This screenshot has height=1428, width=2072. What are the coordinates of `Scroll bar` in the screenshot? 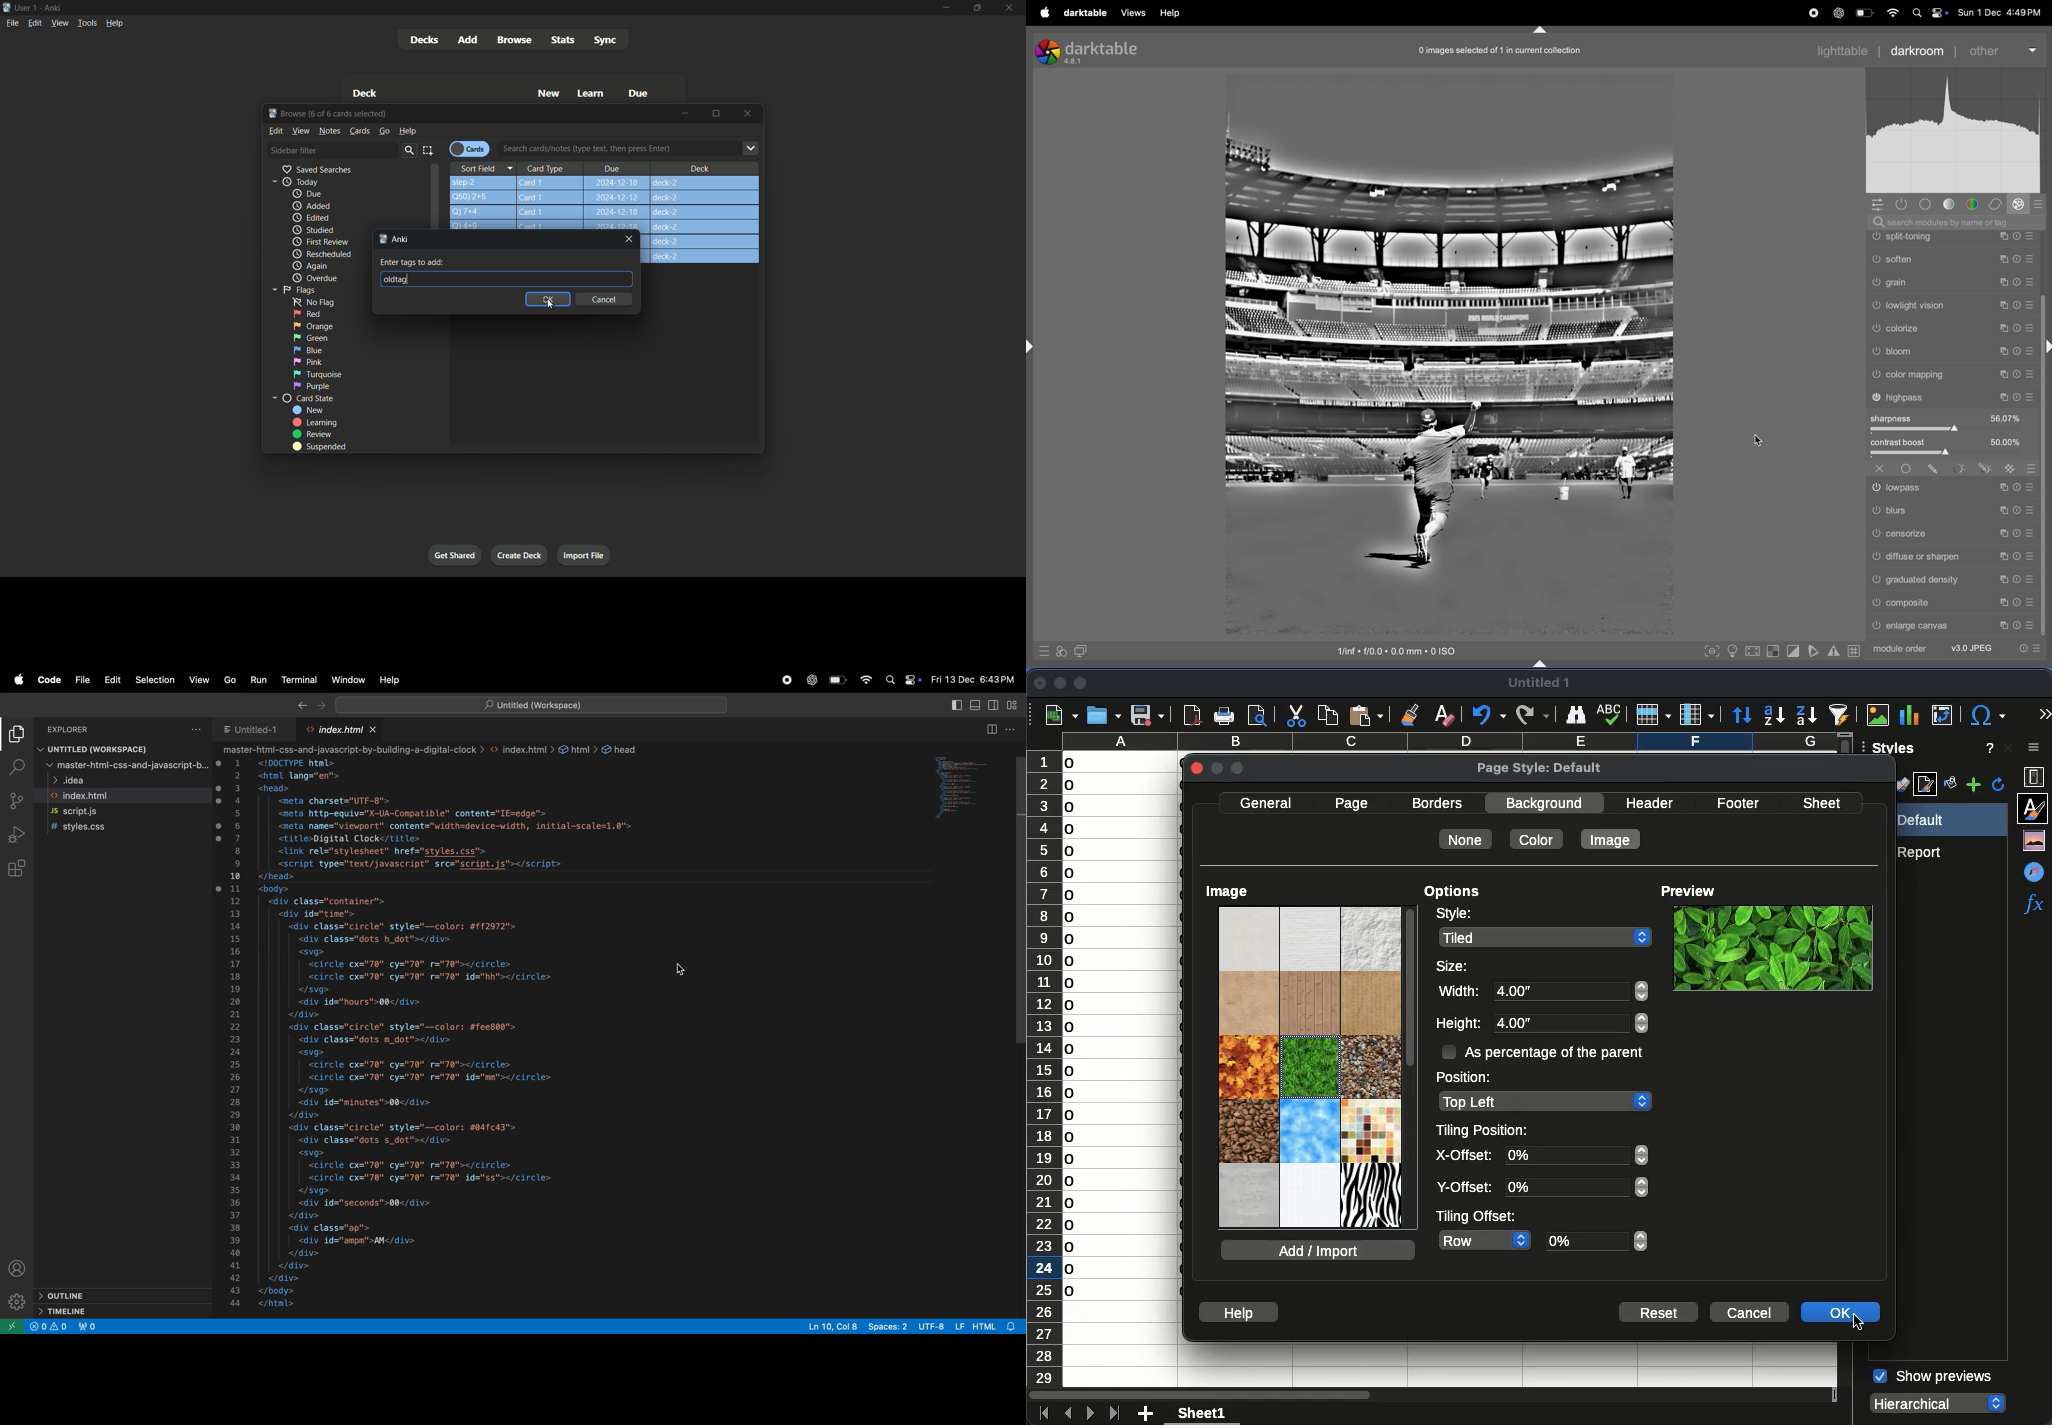 It's located at (436, 198).